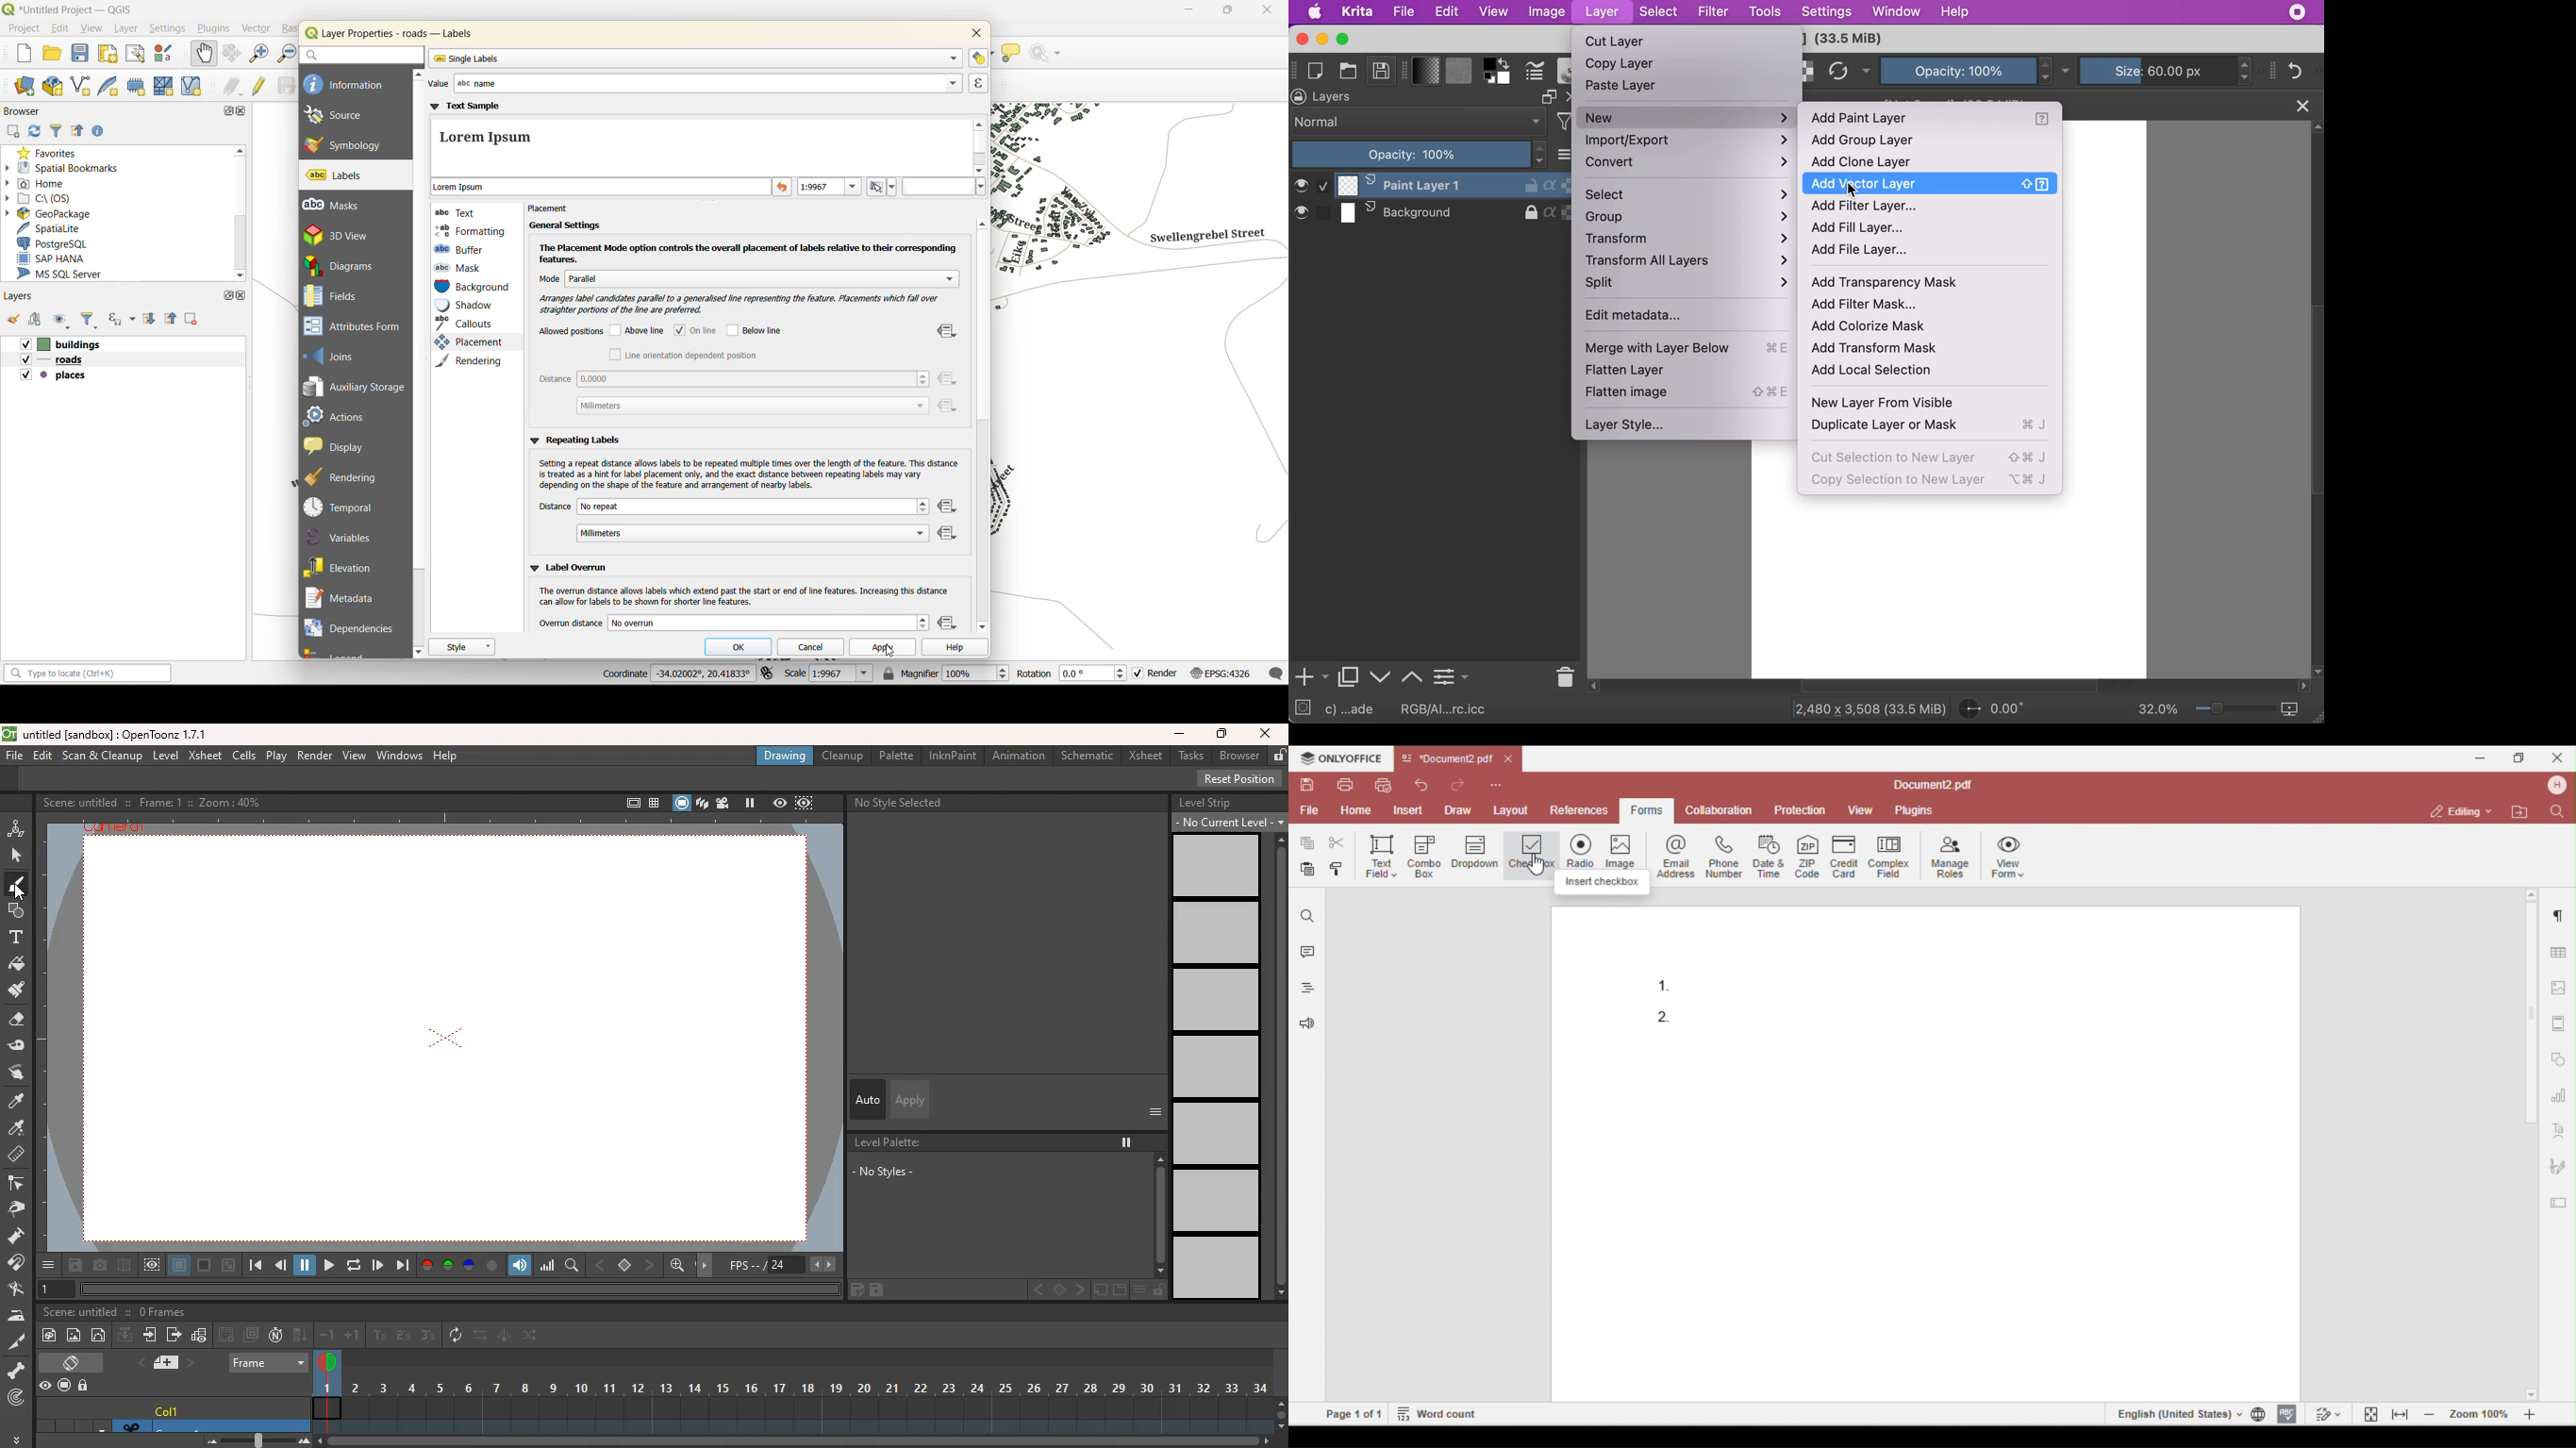  Describe the element at coordinates (1450, 710) in the screenshot. I see `rgb/AI...rc.icc` at that location.